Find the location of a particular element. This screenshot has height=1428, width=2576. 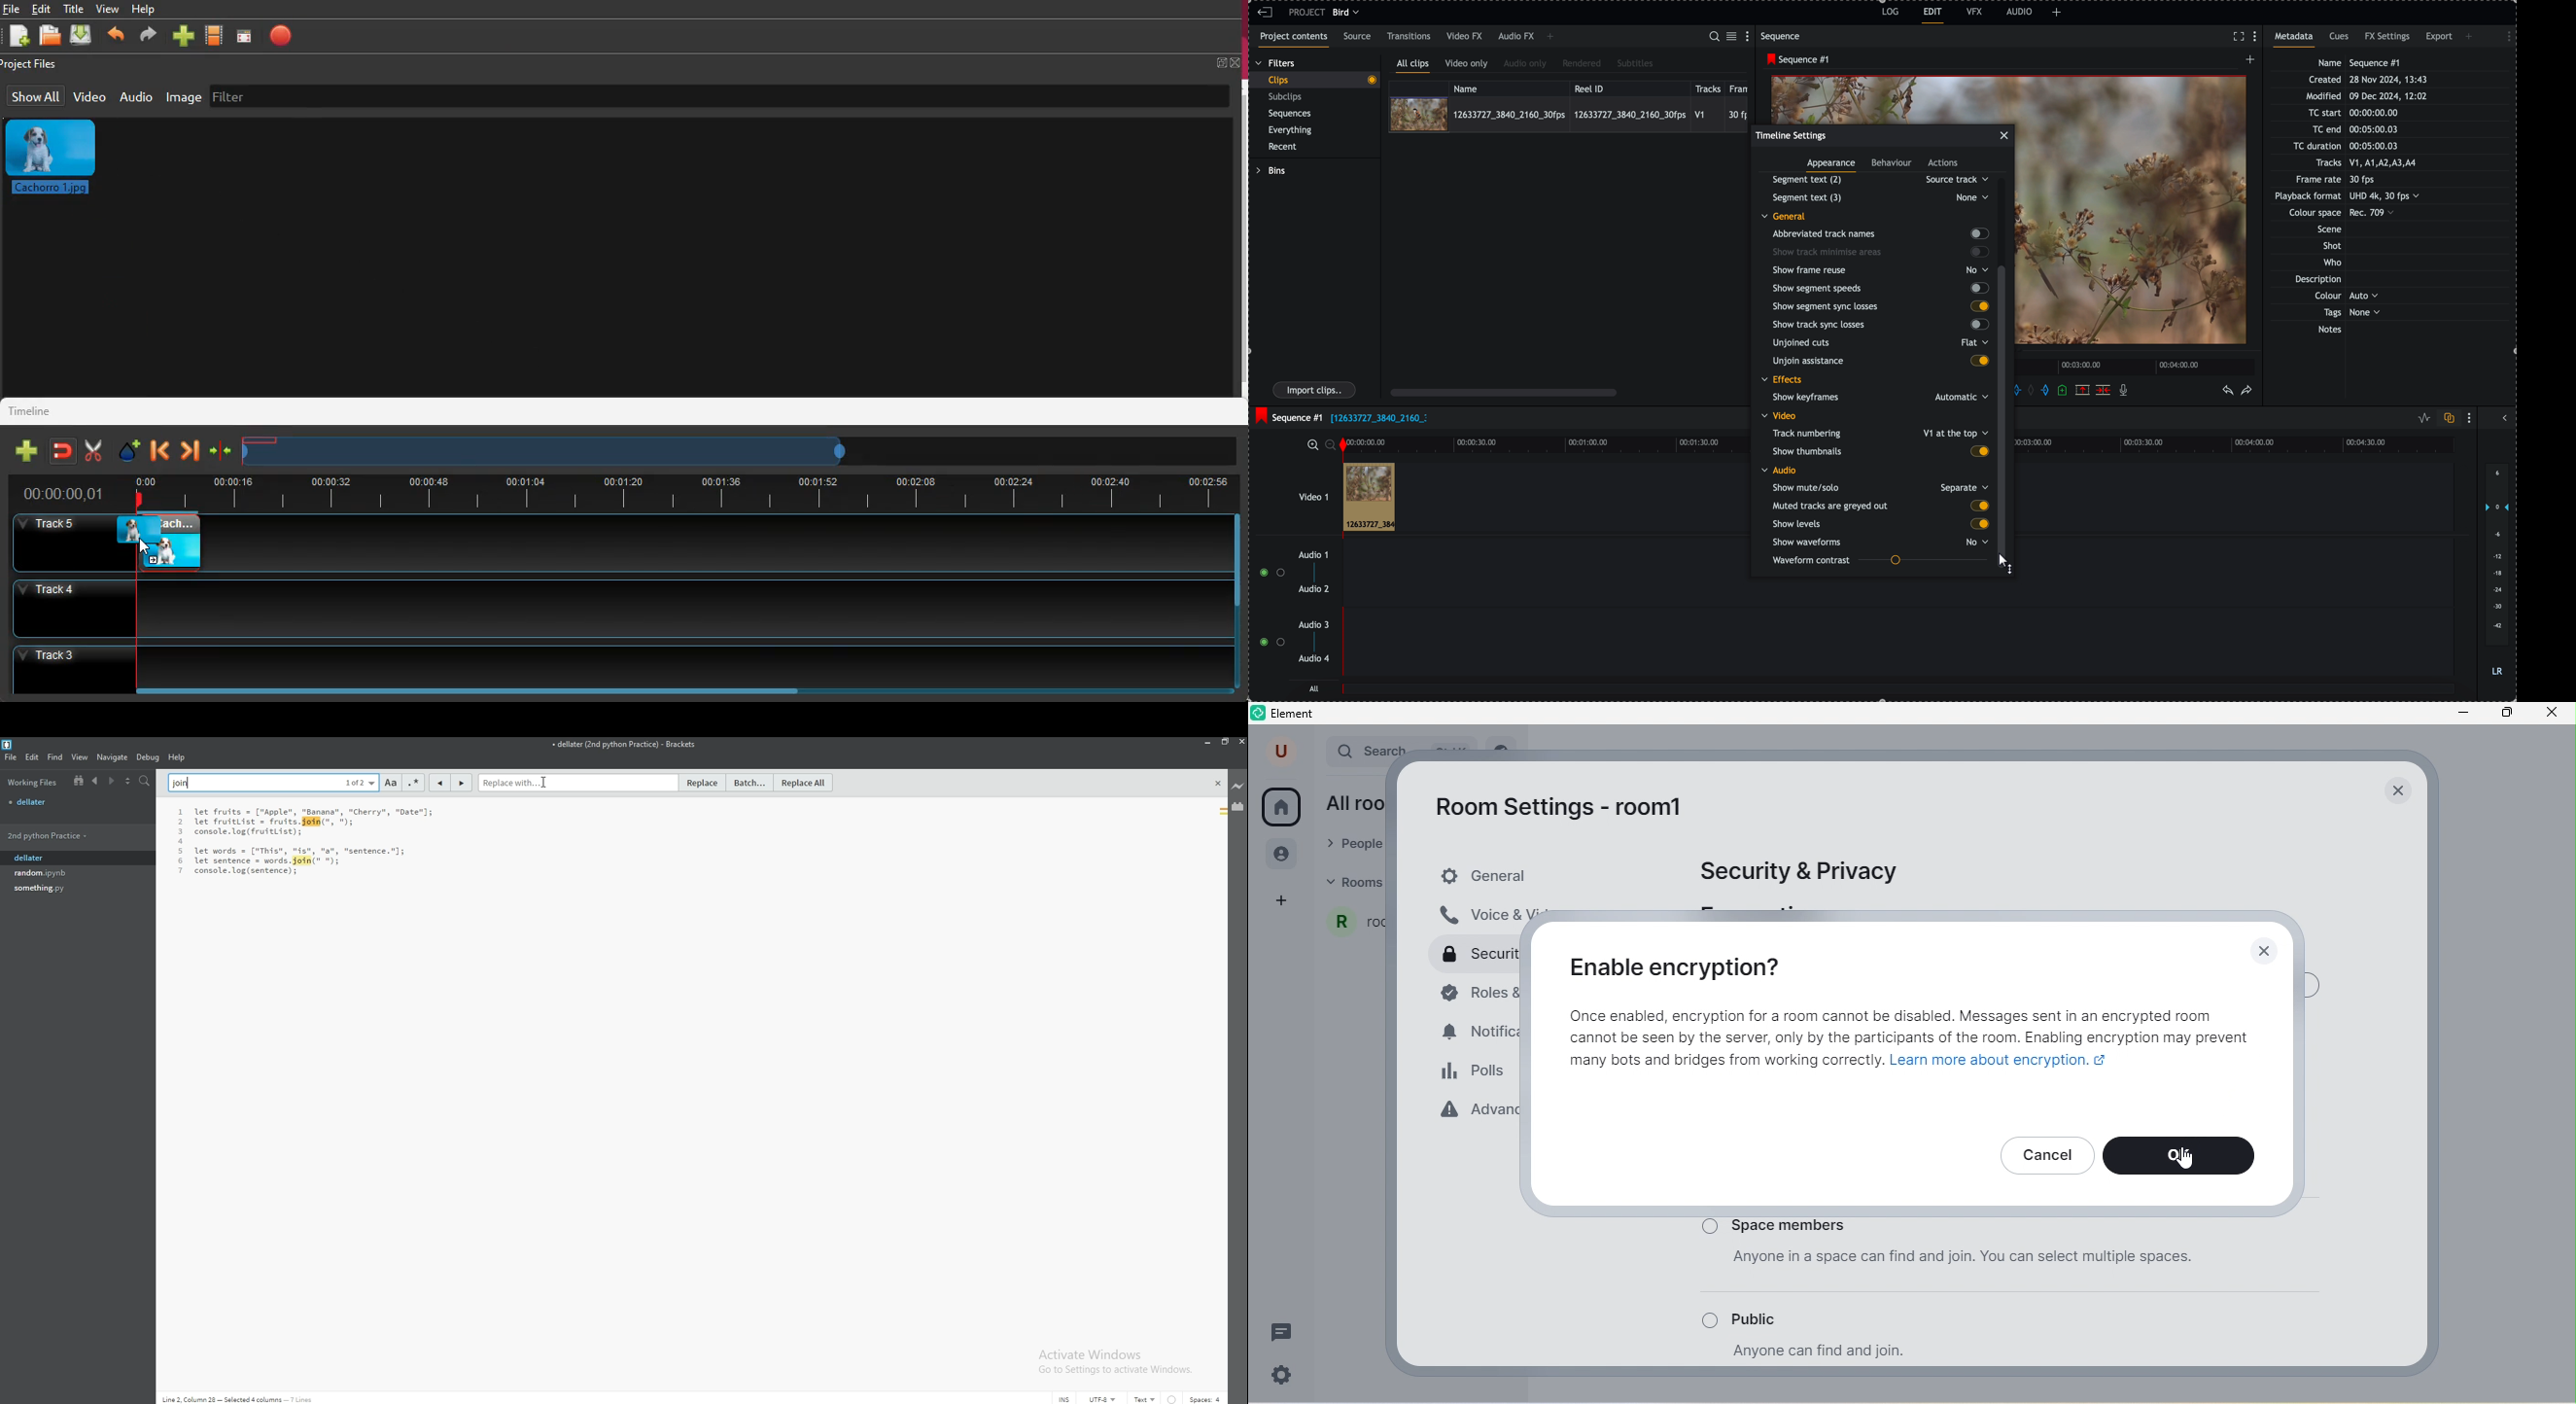

video preview is located at coordinates (1893, 98).